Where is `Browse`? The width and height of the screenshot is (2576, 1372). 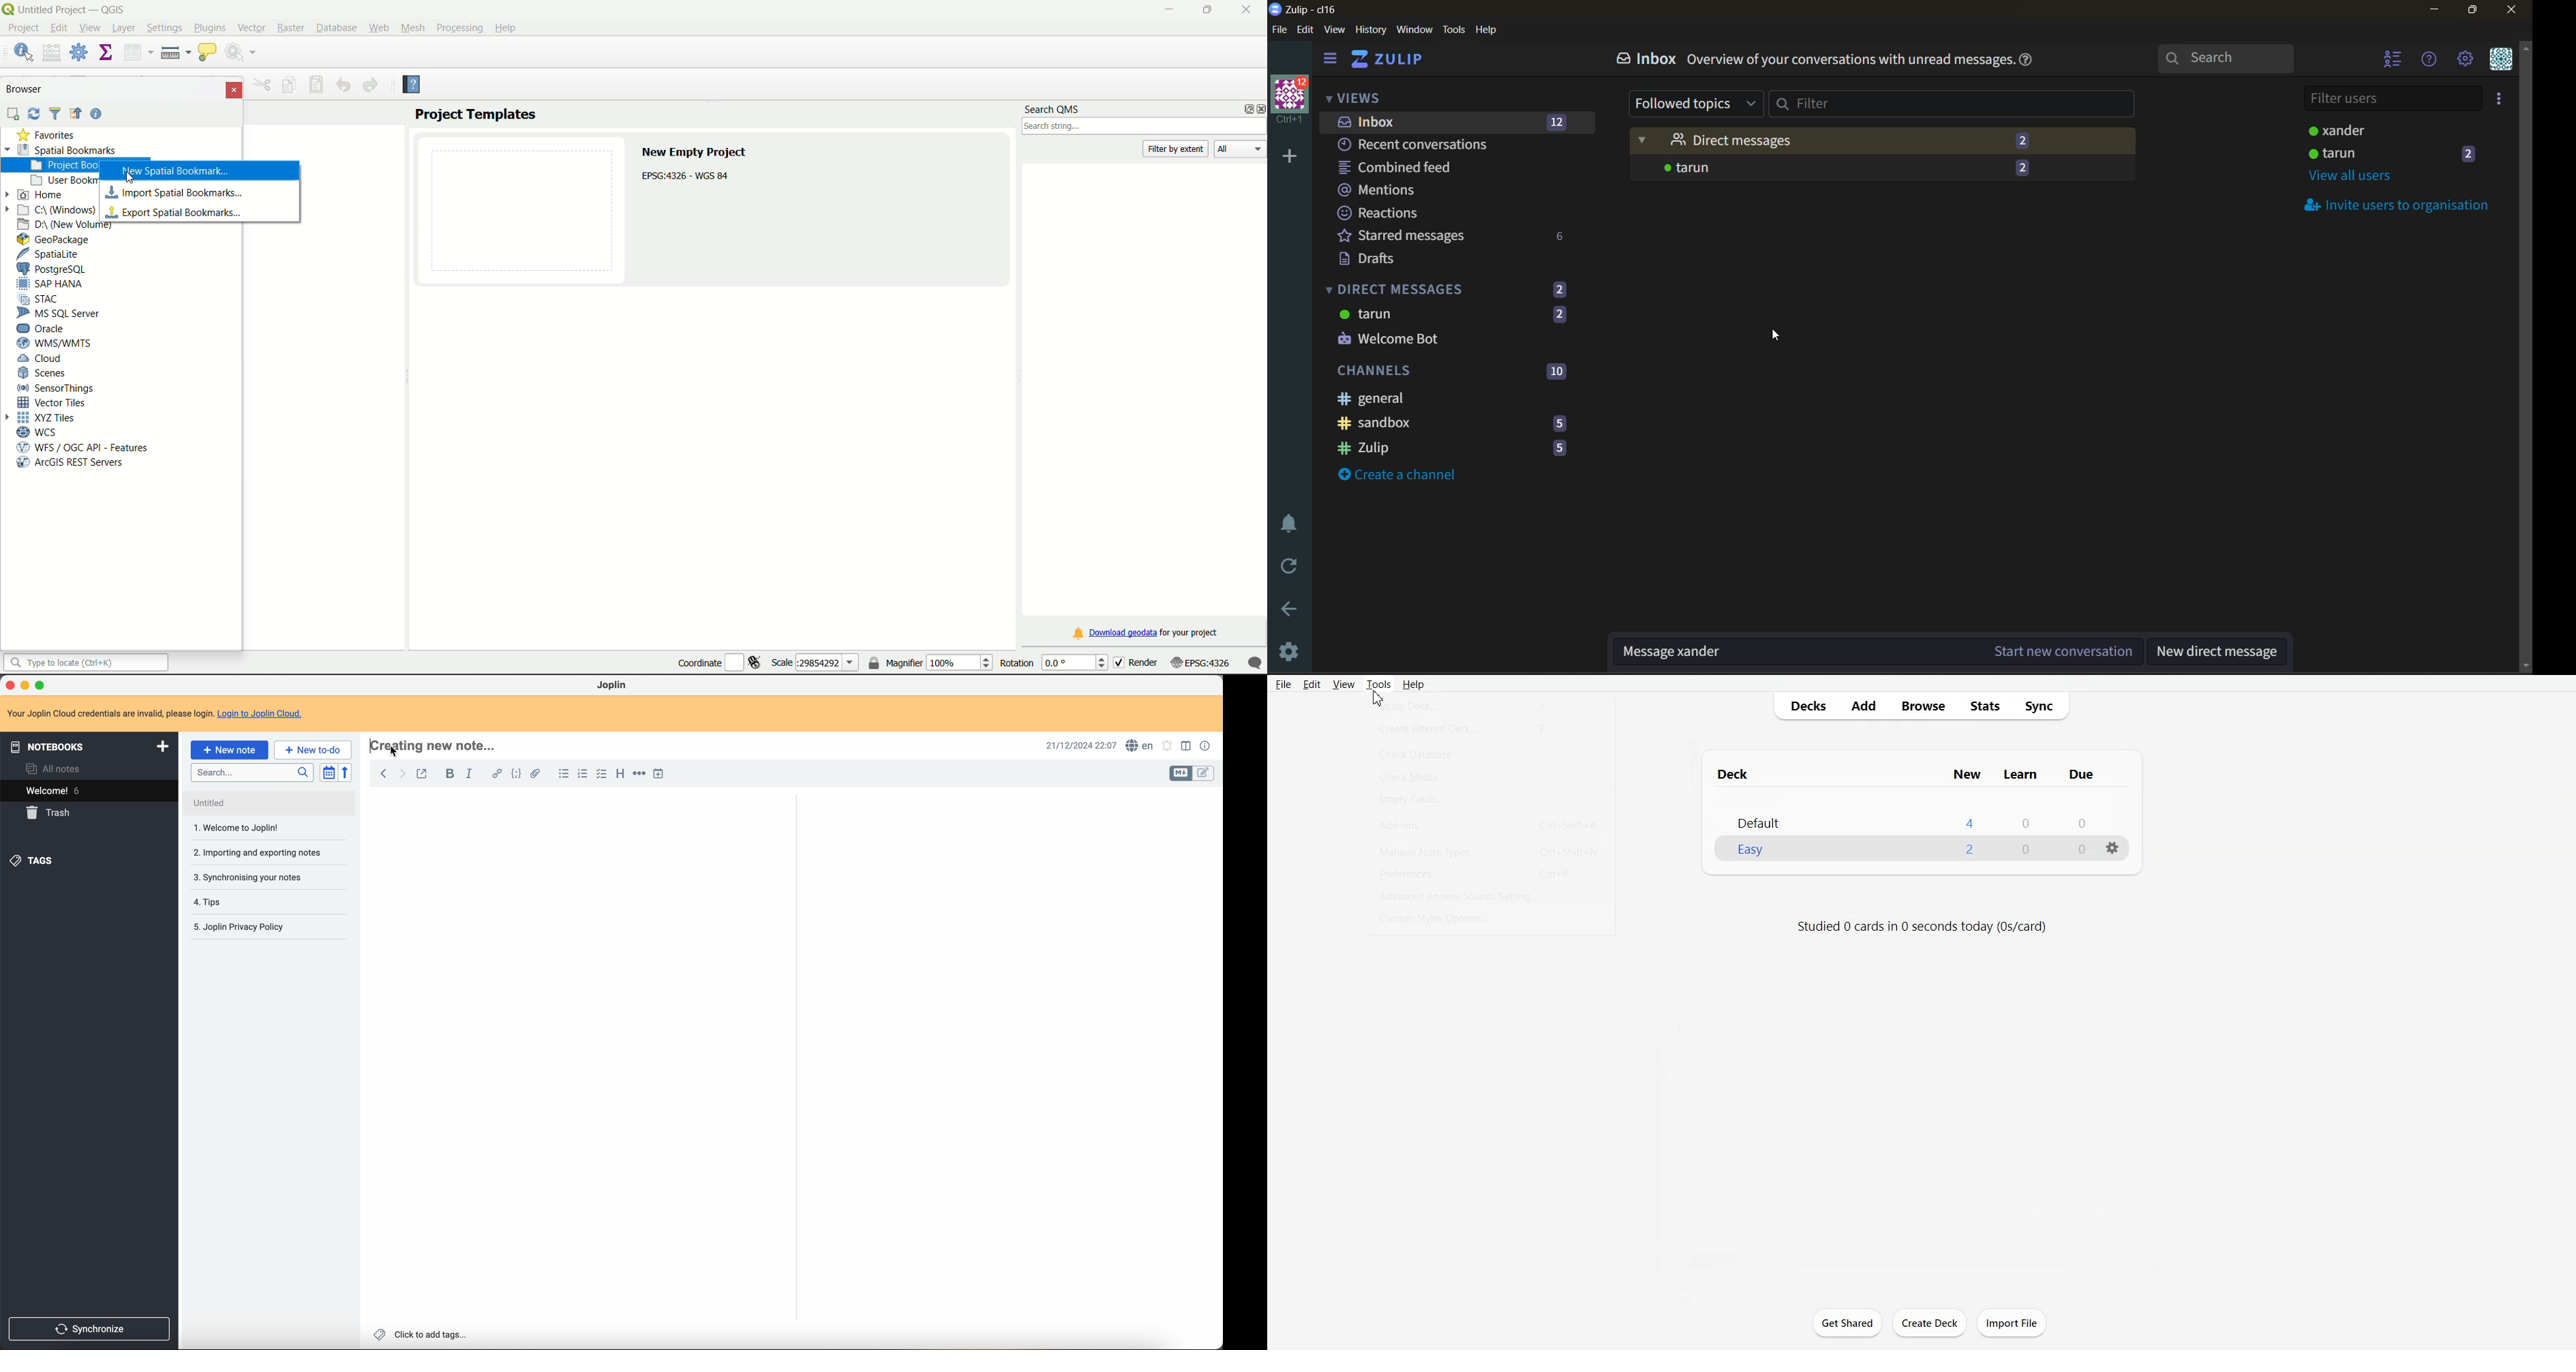
Browse is located at coordinates (1924, 706).